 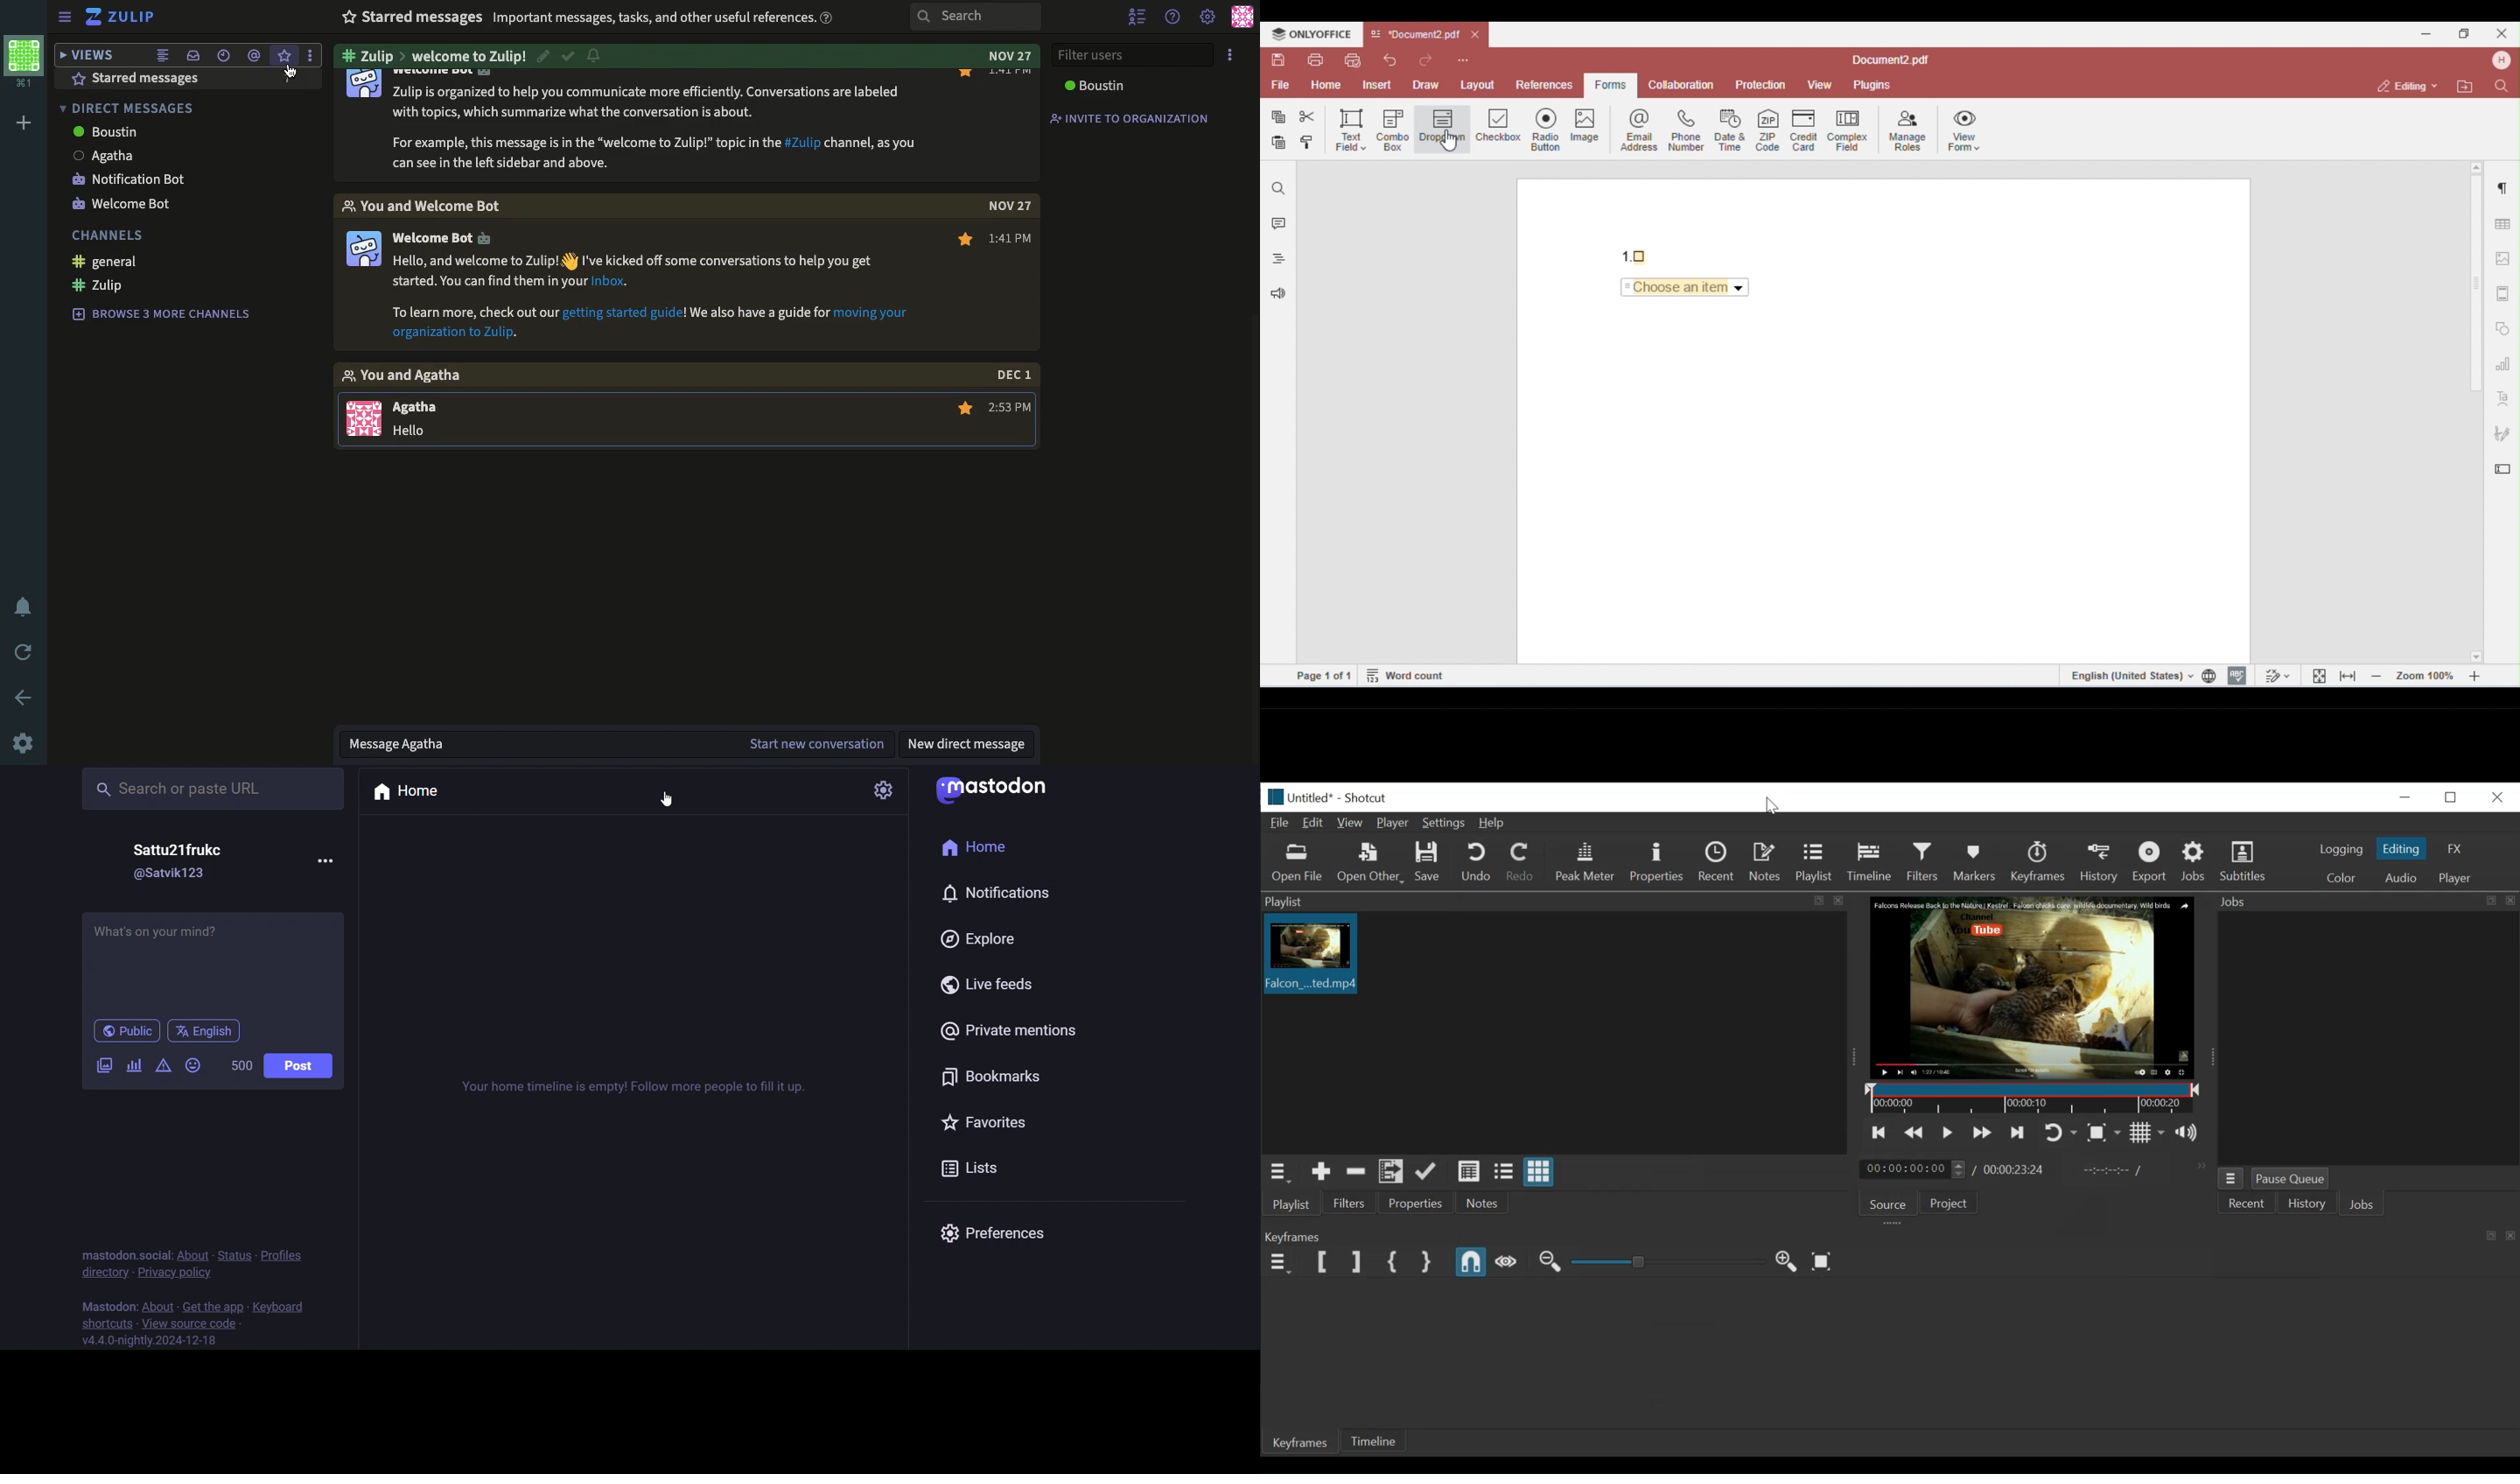 What do you see at coordinates (1425, 1264) in the screenshot?
I see `Set Second Simple keyframe` at bounding box center [1425, 1264].